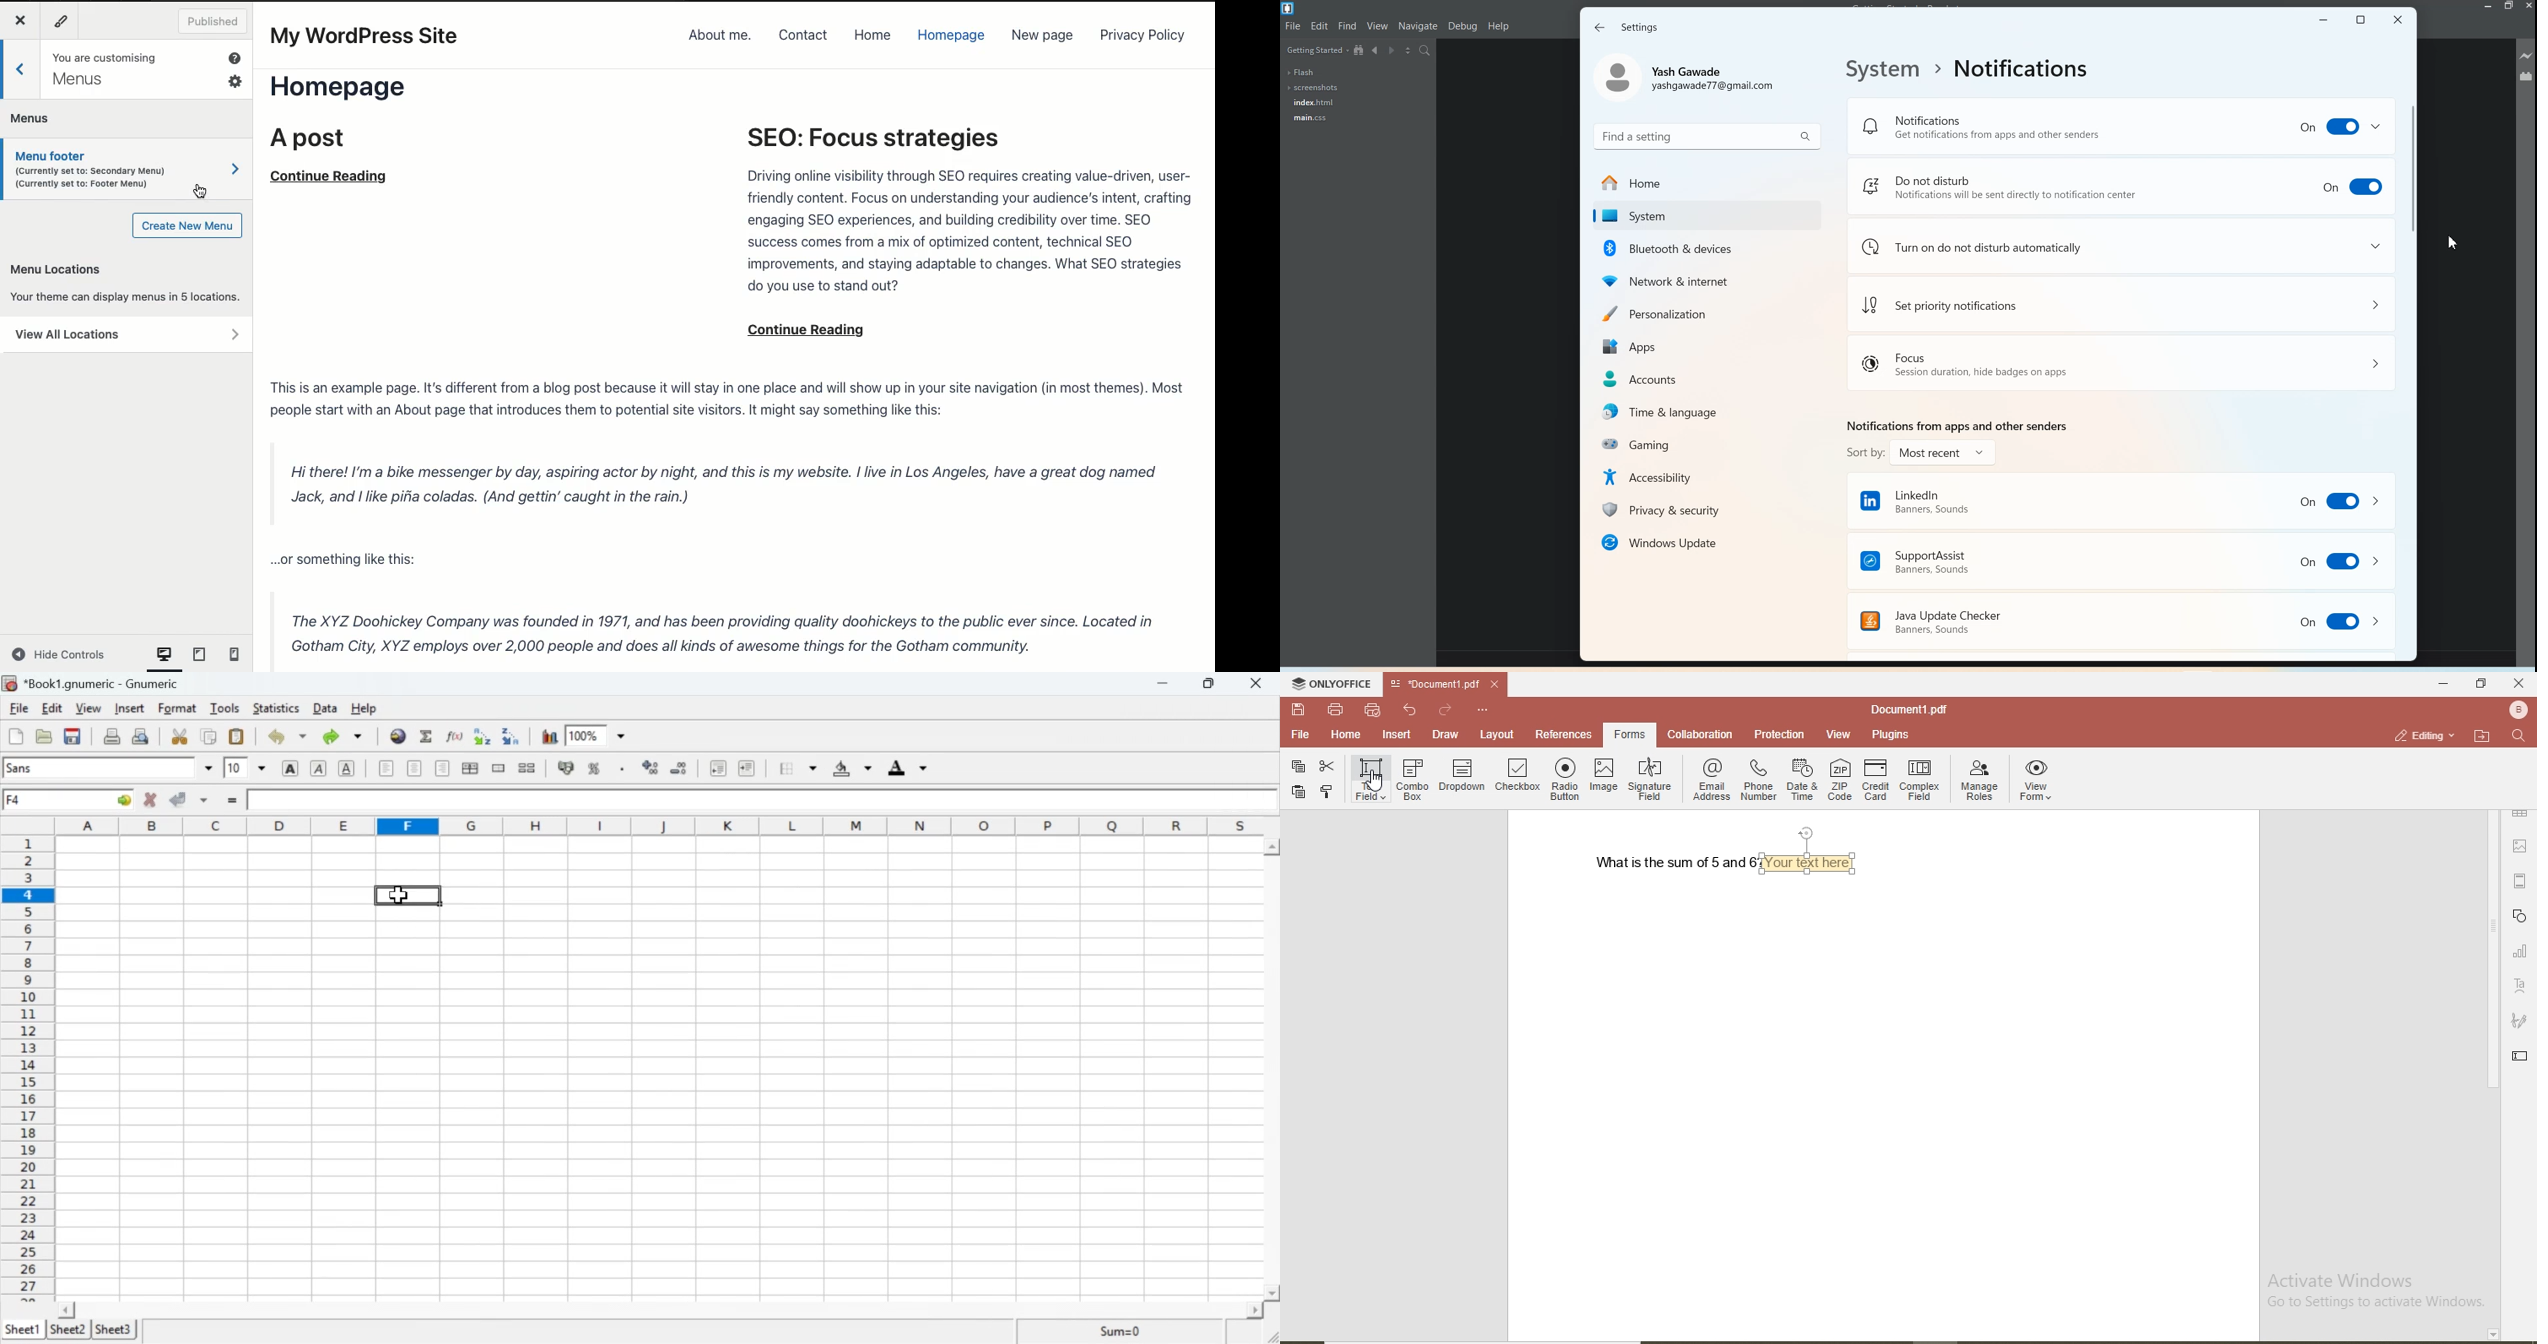 This screenshot has width=2548, height=1344. I want to click on margin, so click(2523, 883).